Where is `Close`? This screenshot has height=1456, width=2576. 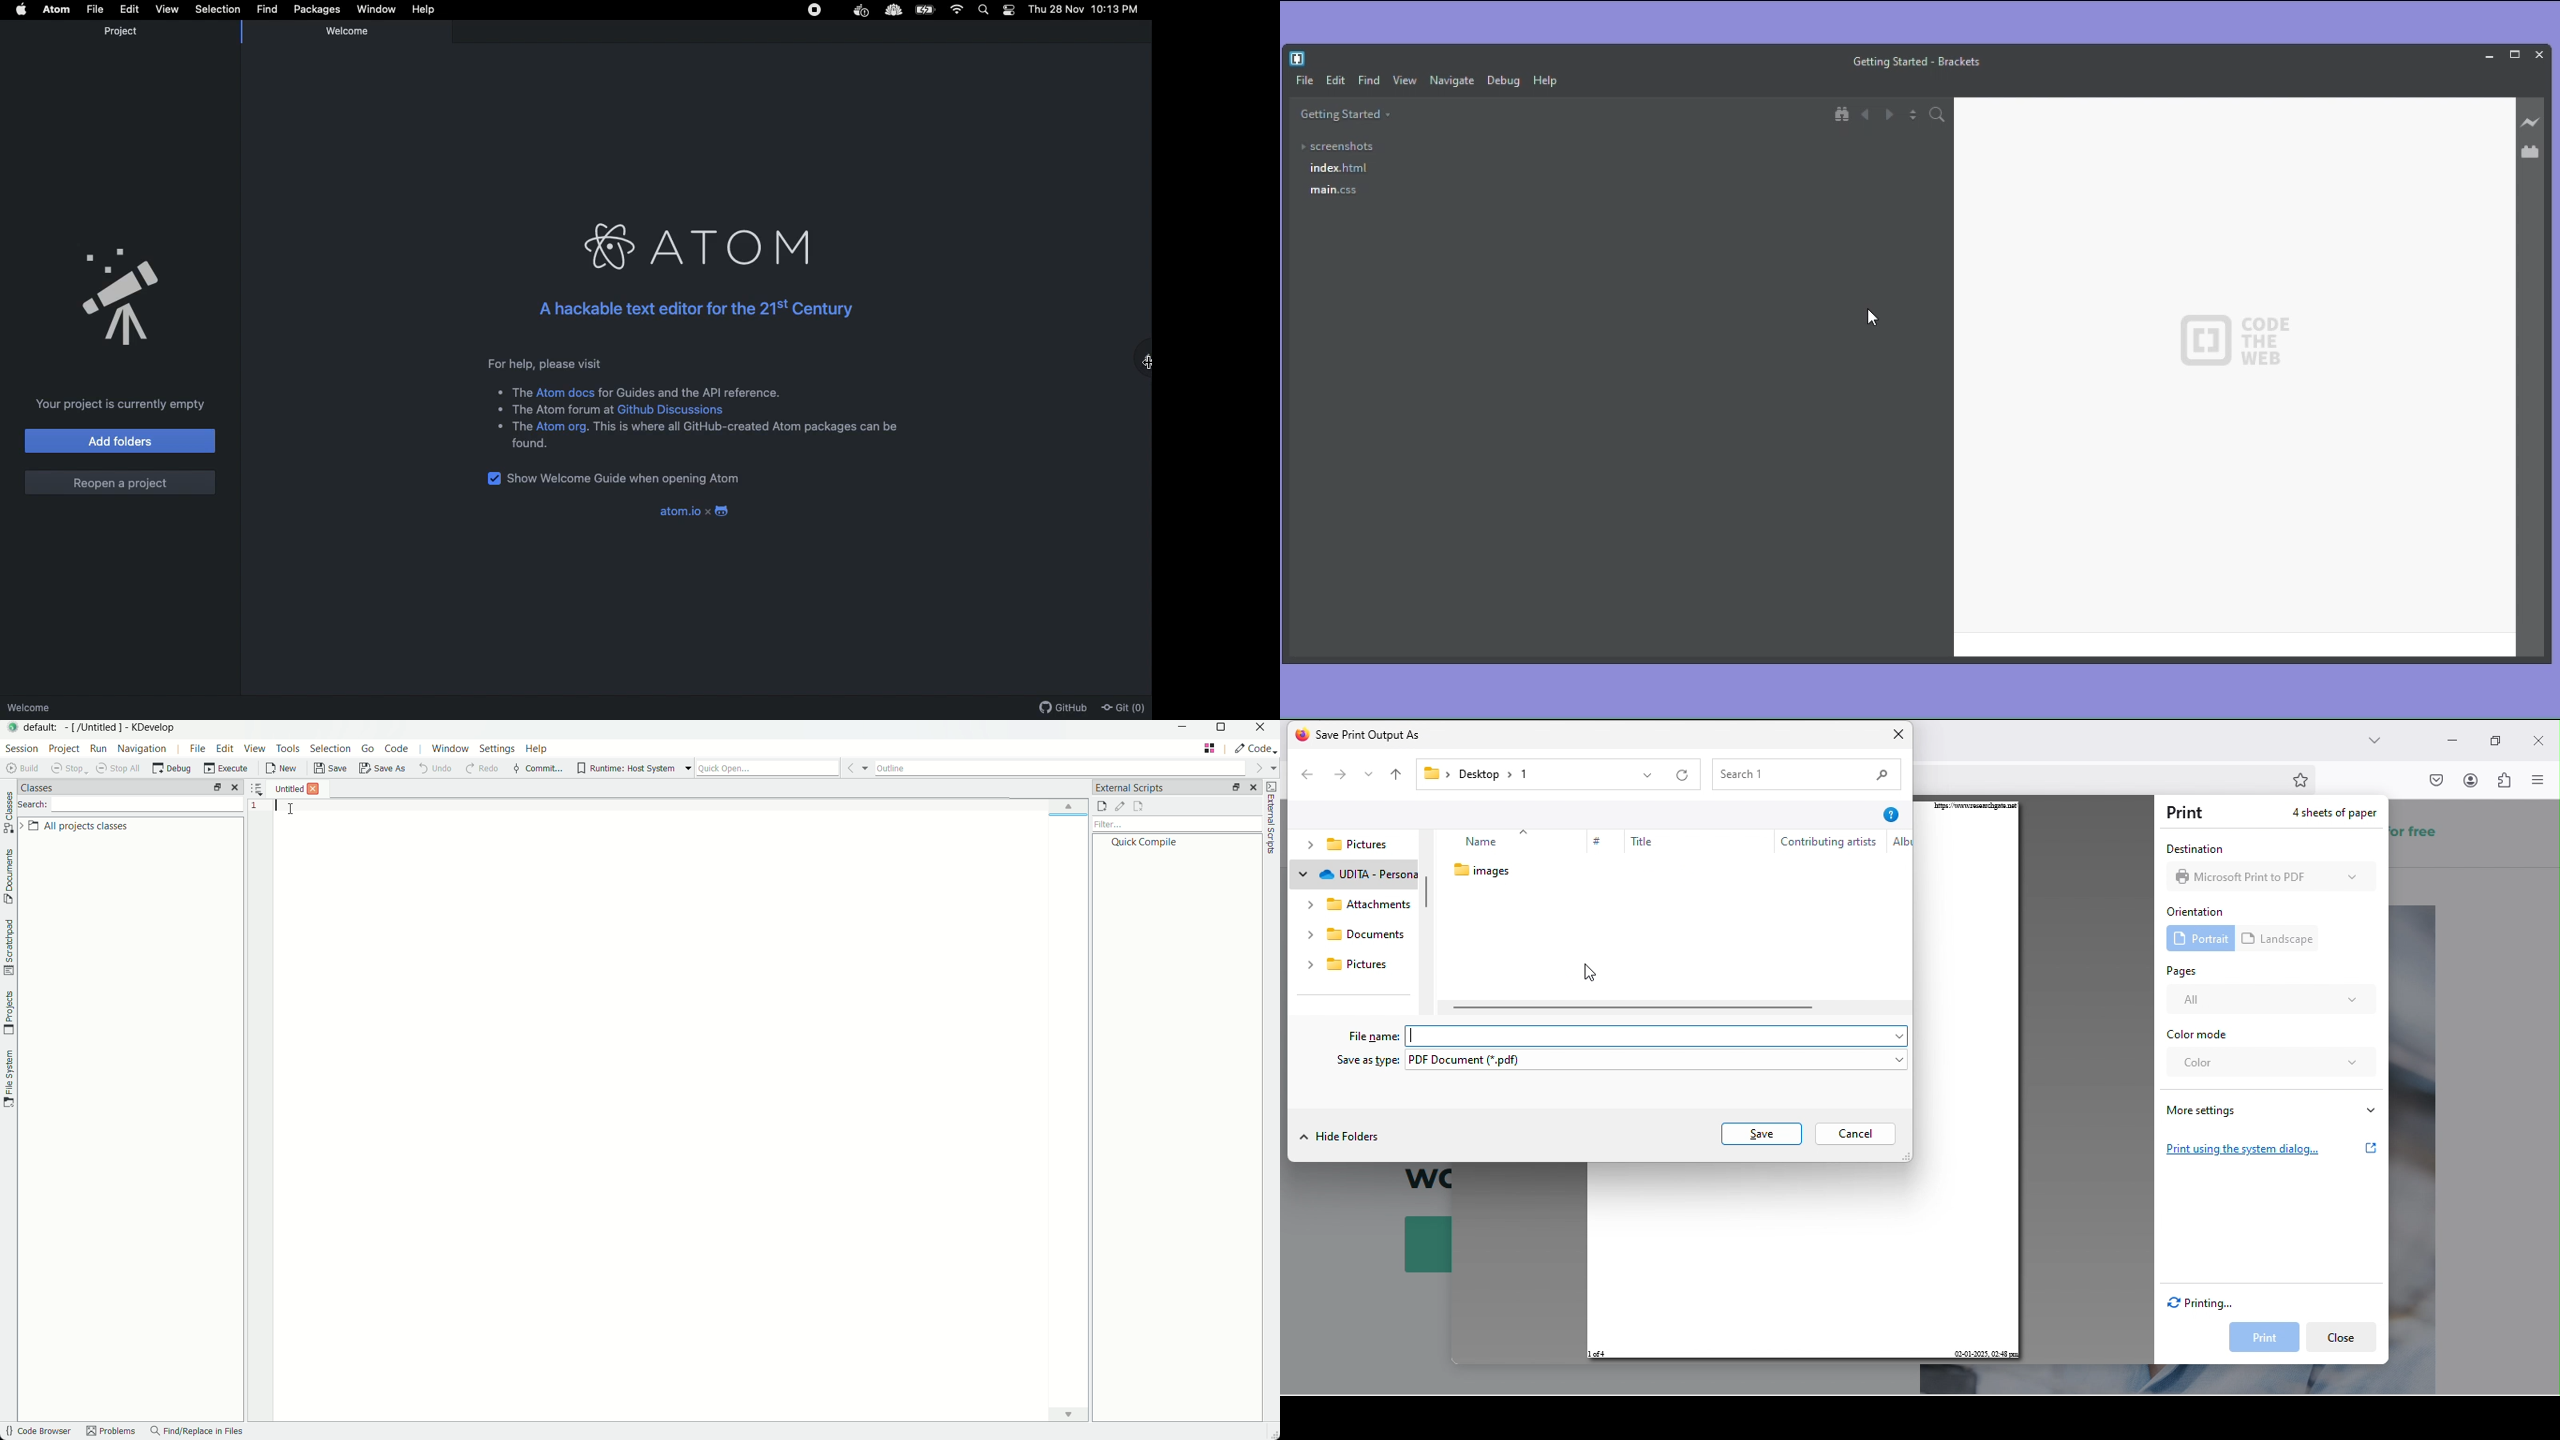
Close is located at coordinates (2540, 53).